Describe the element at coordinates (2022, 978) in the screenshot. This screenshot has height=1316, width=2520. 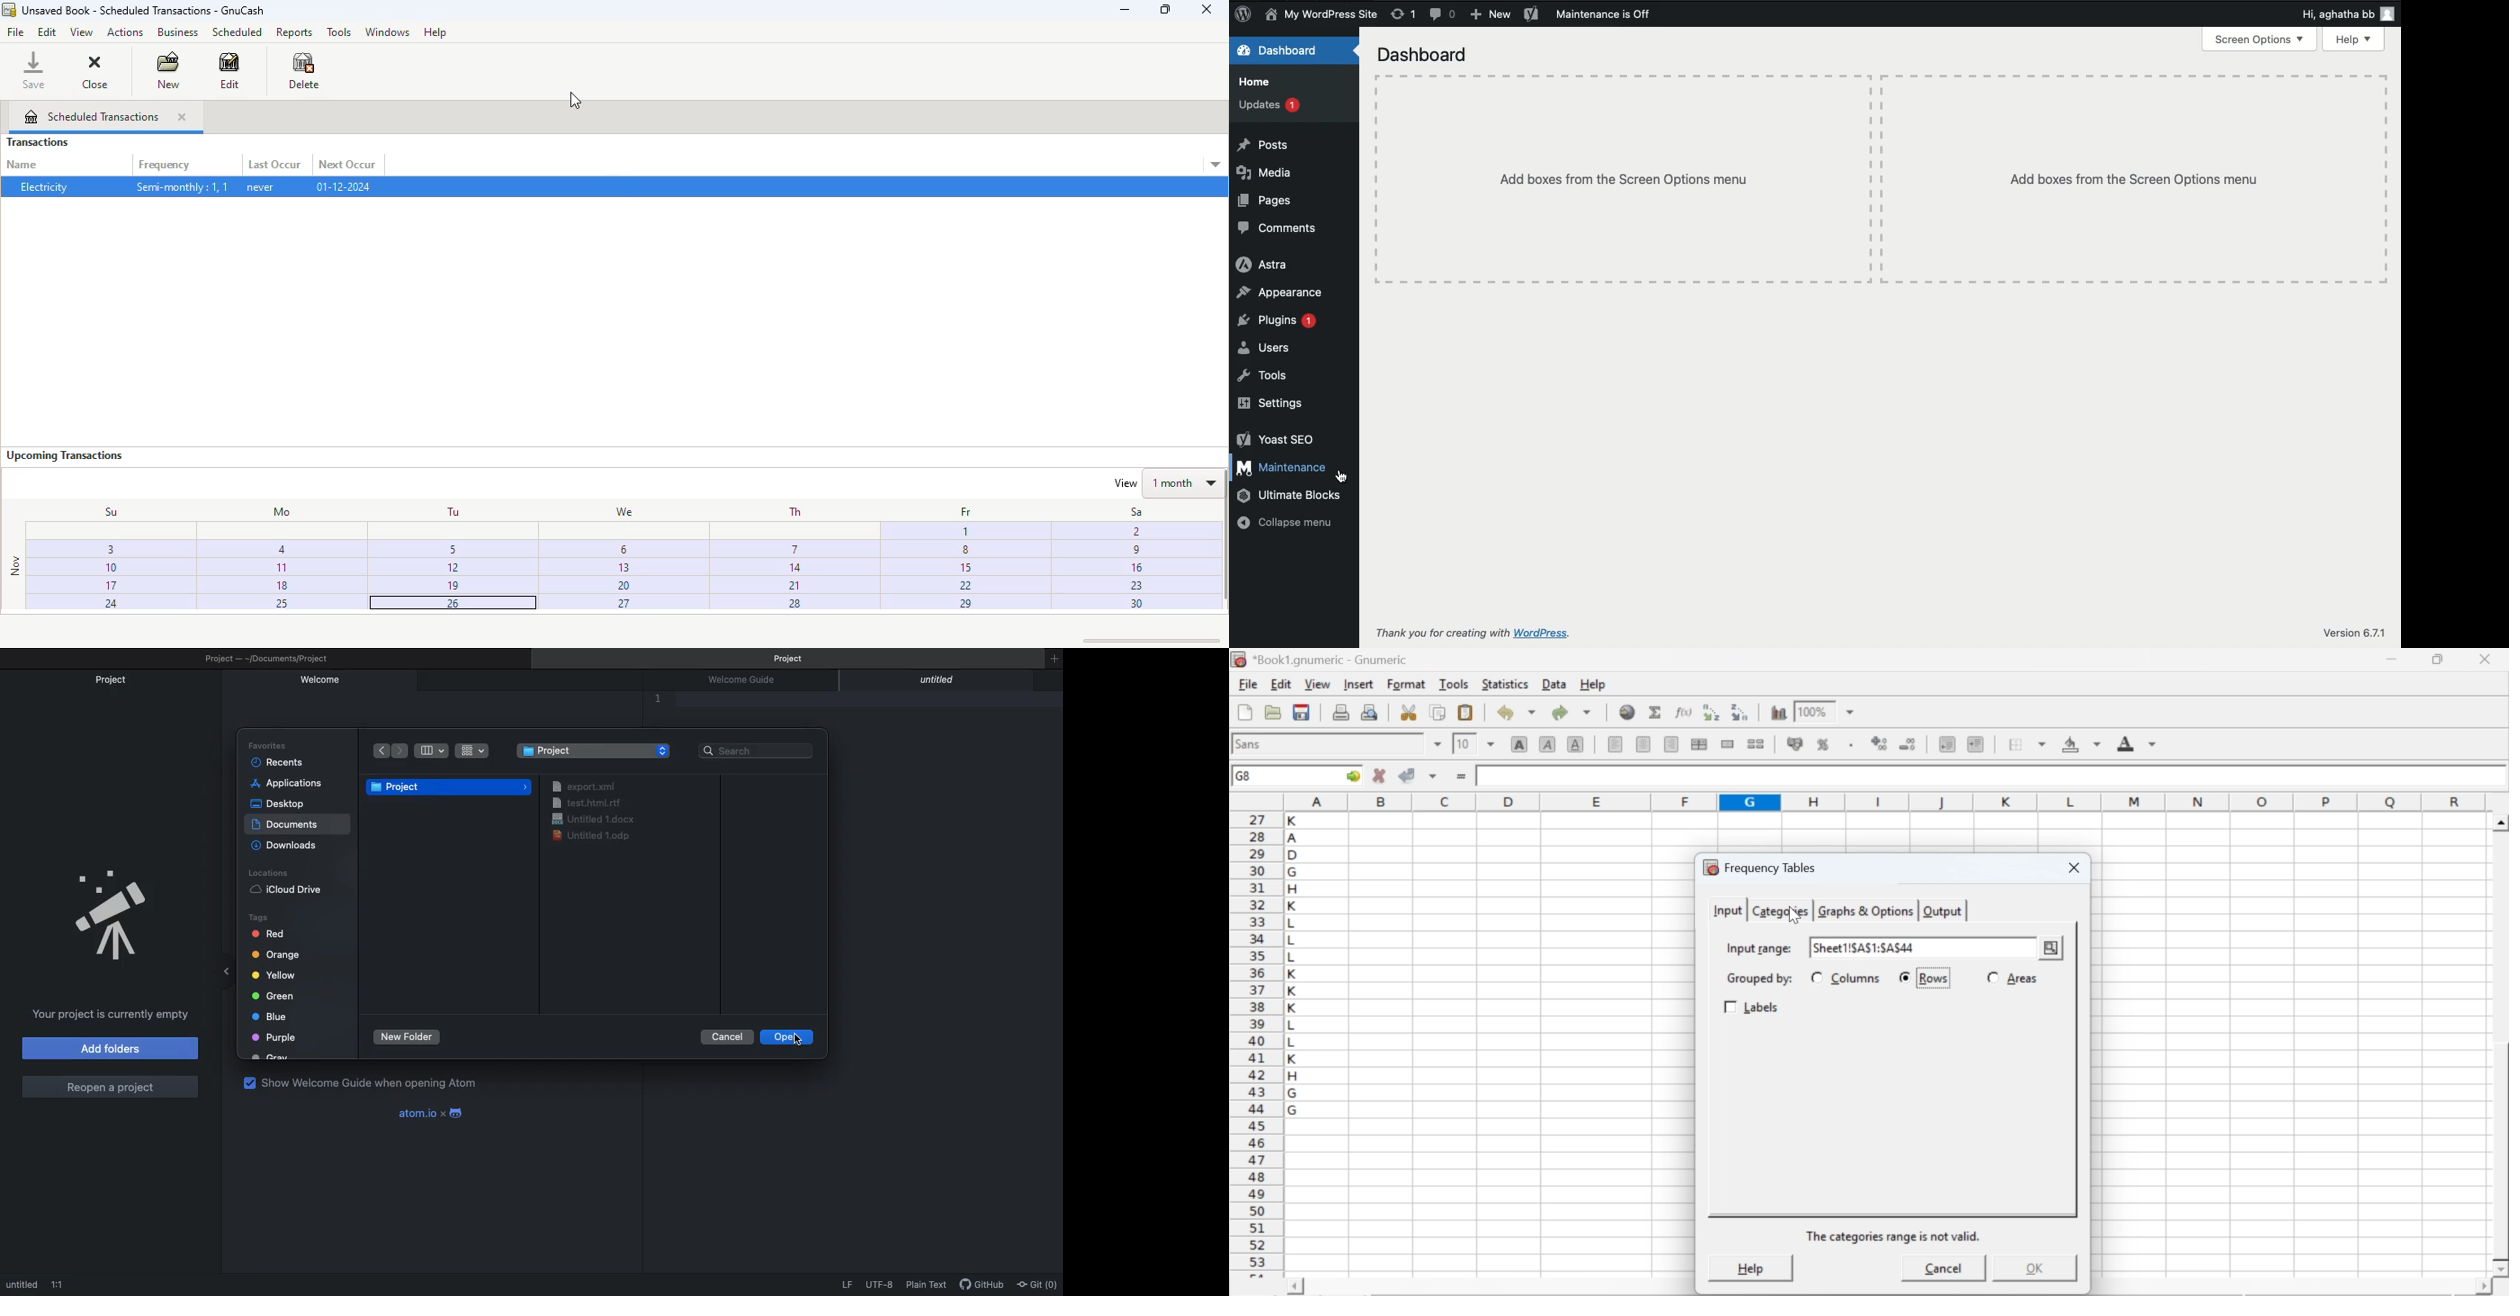
I see `areas` at that location.